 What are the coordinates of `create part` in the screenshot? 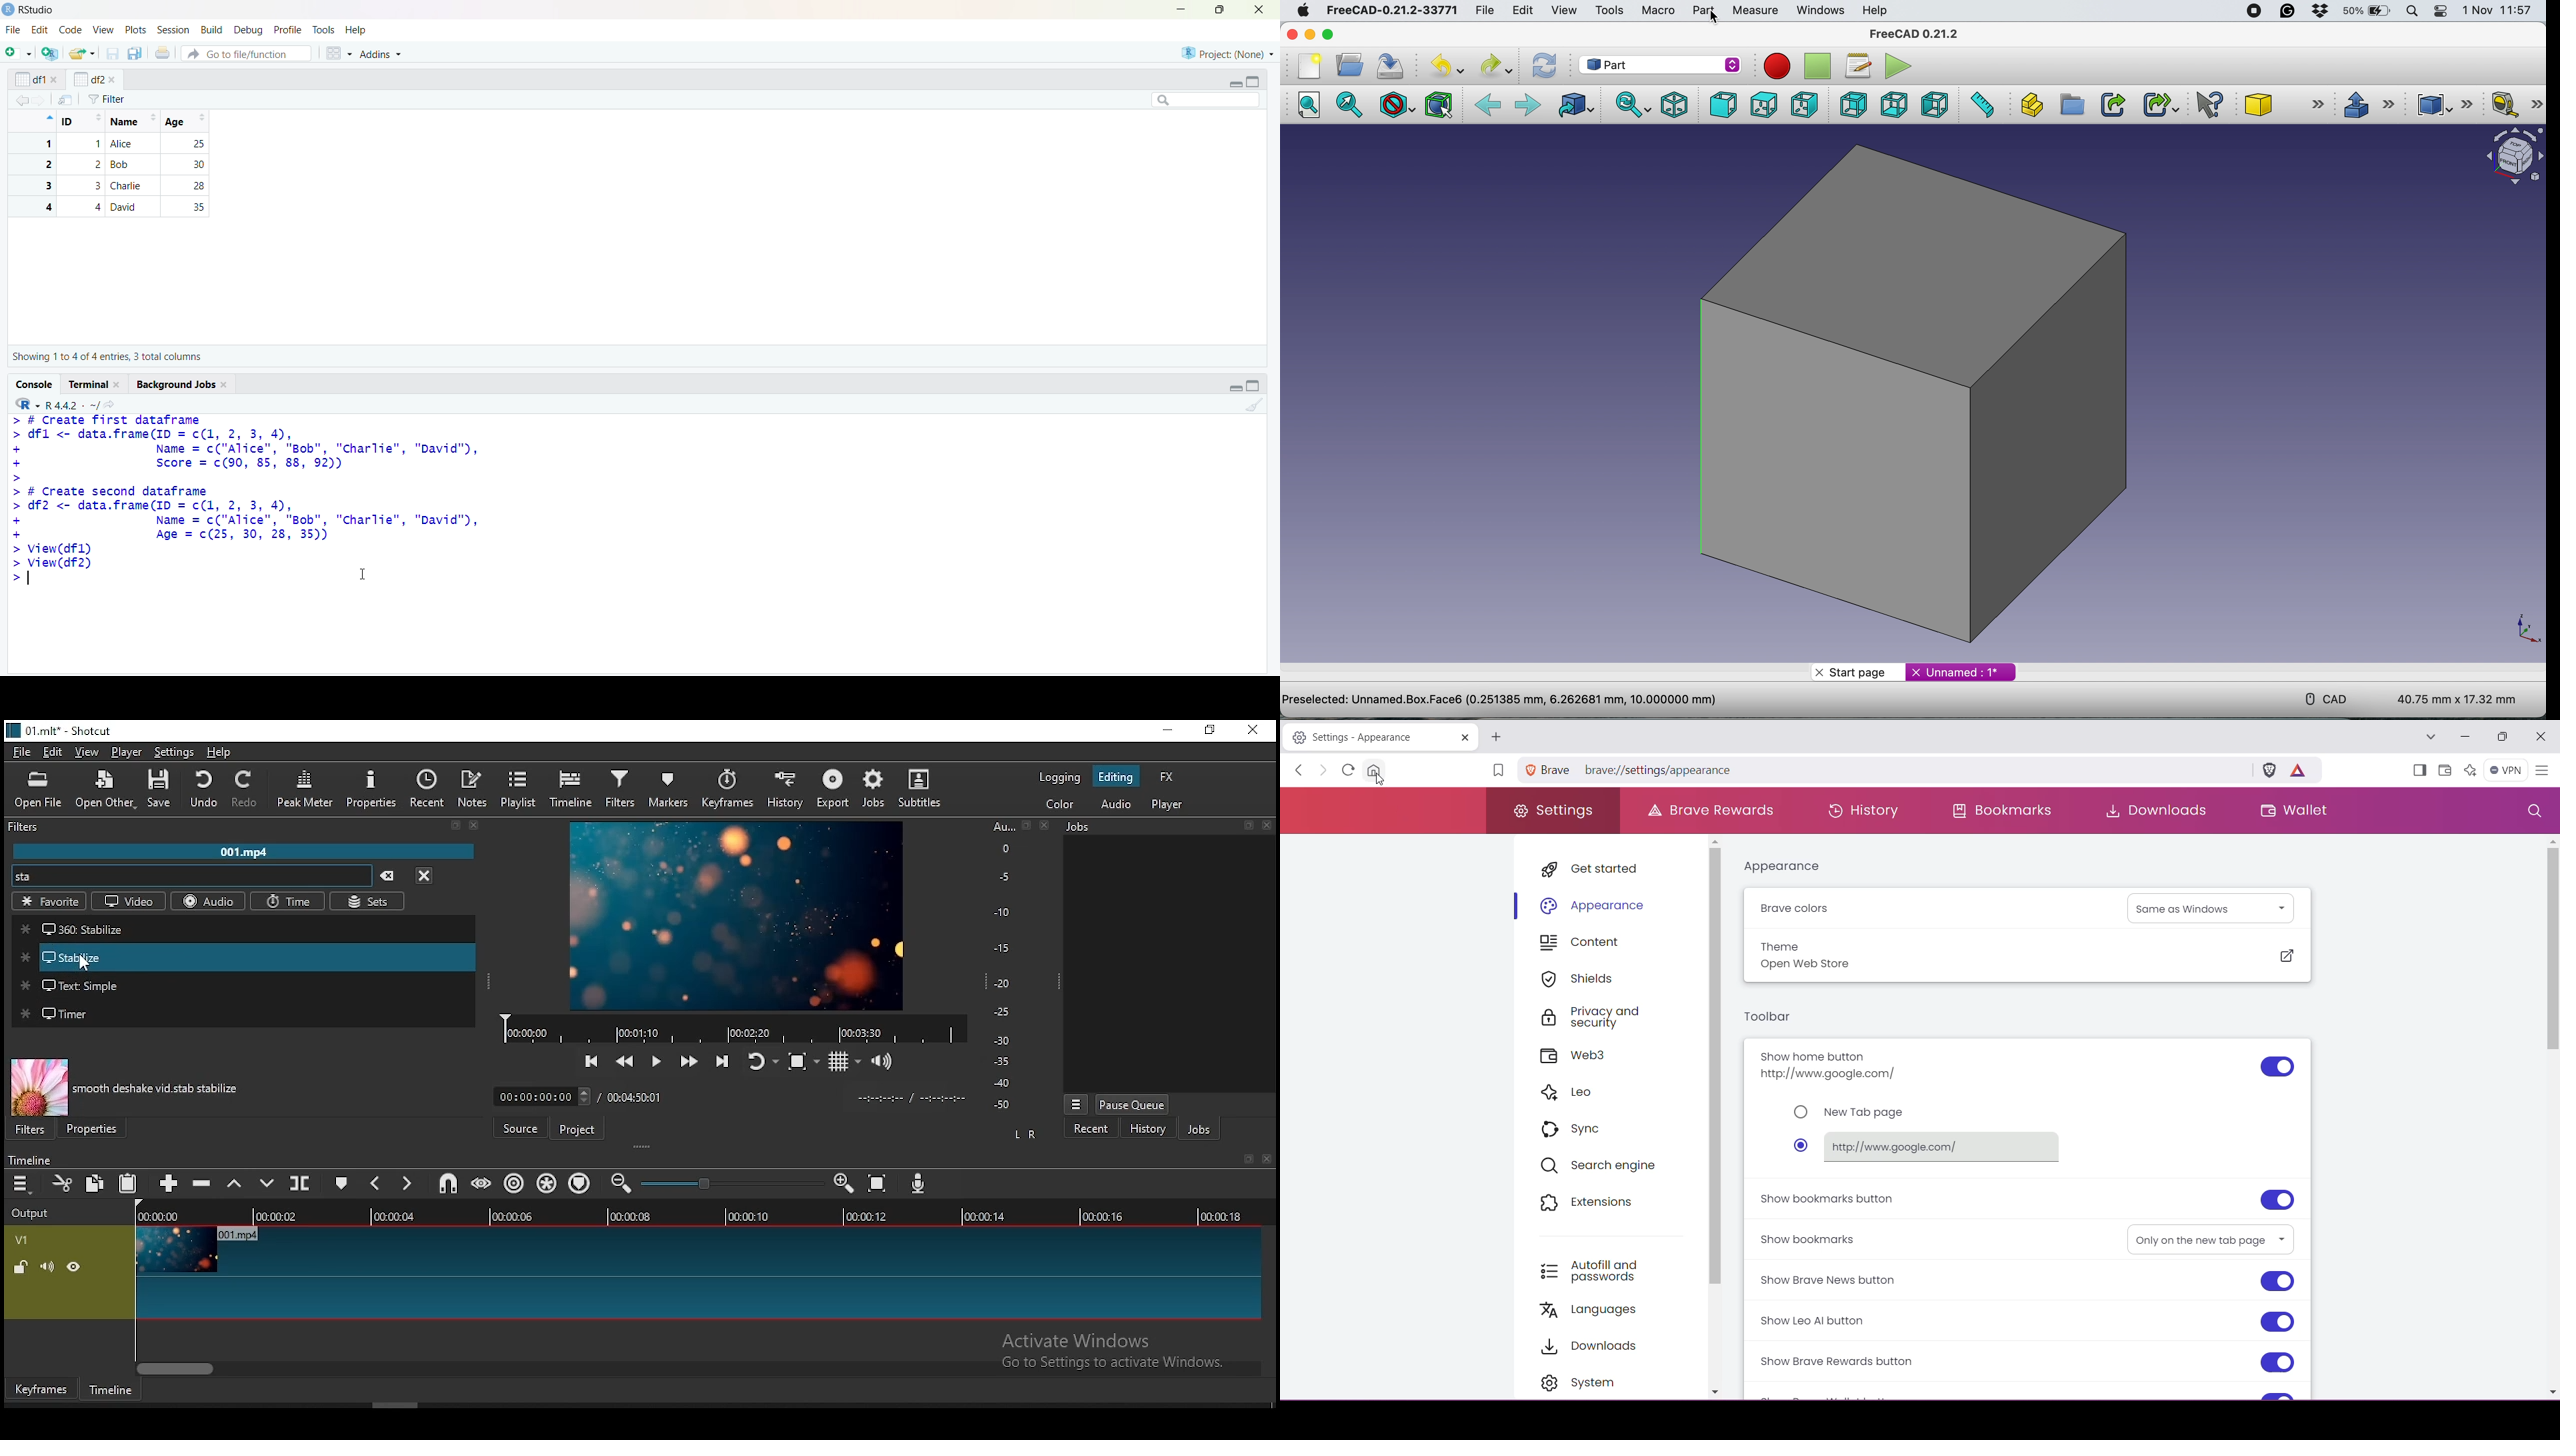 It's located at (2030, 105).